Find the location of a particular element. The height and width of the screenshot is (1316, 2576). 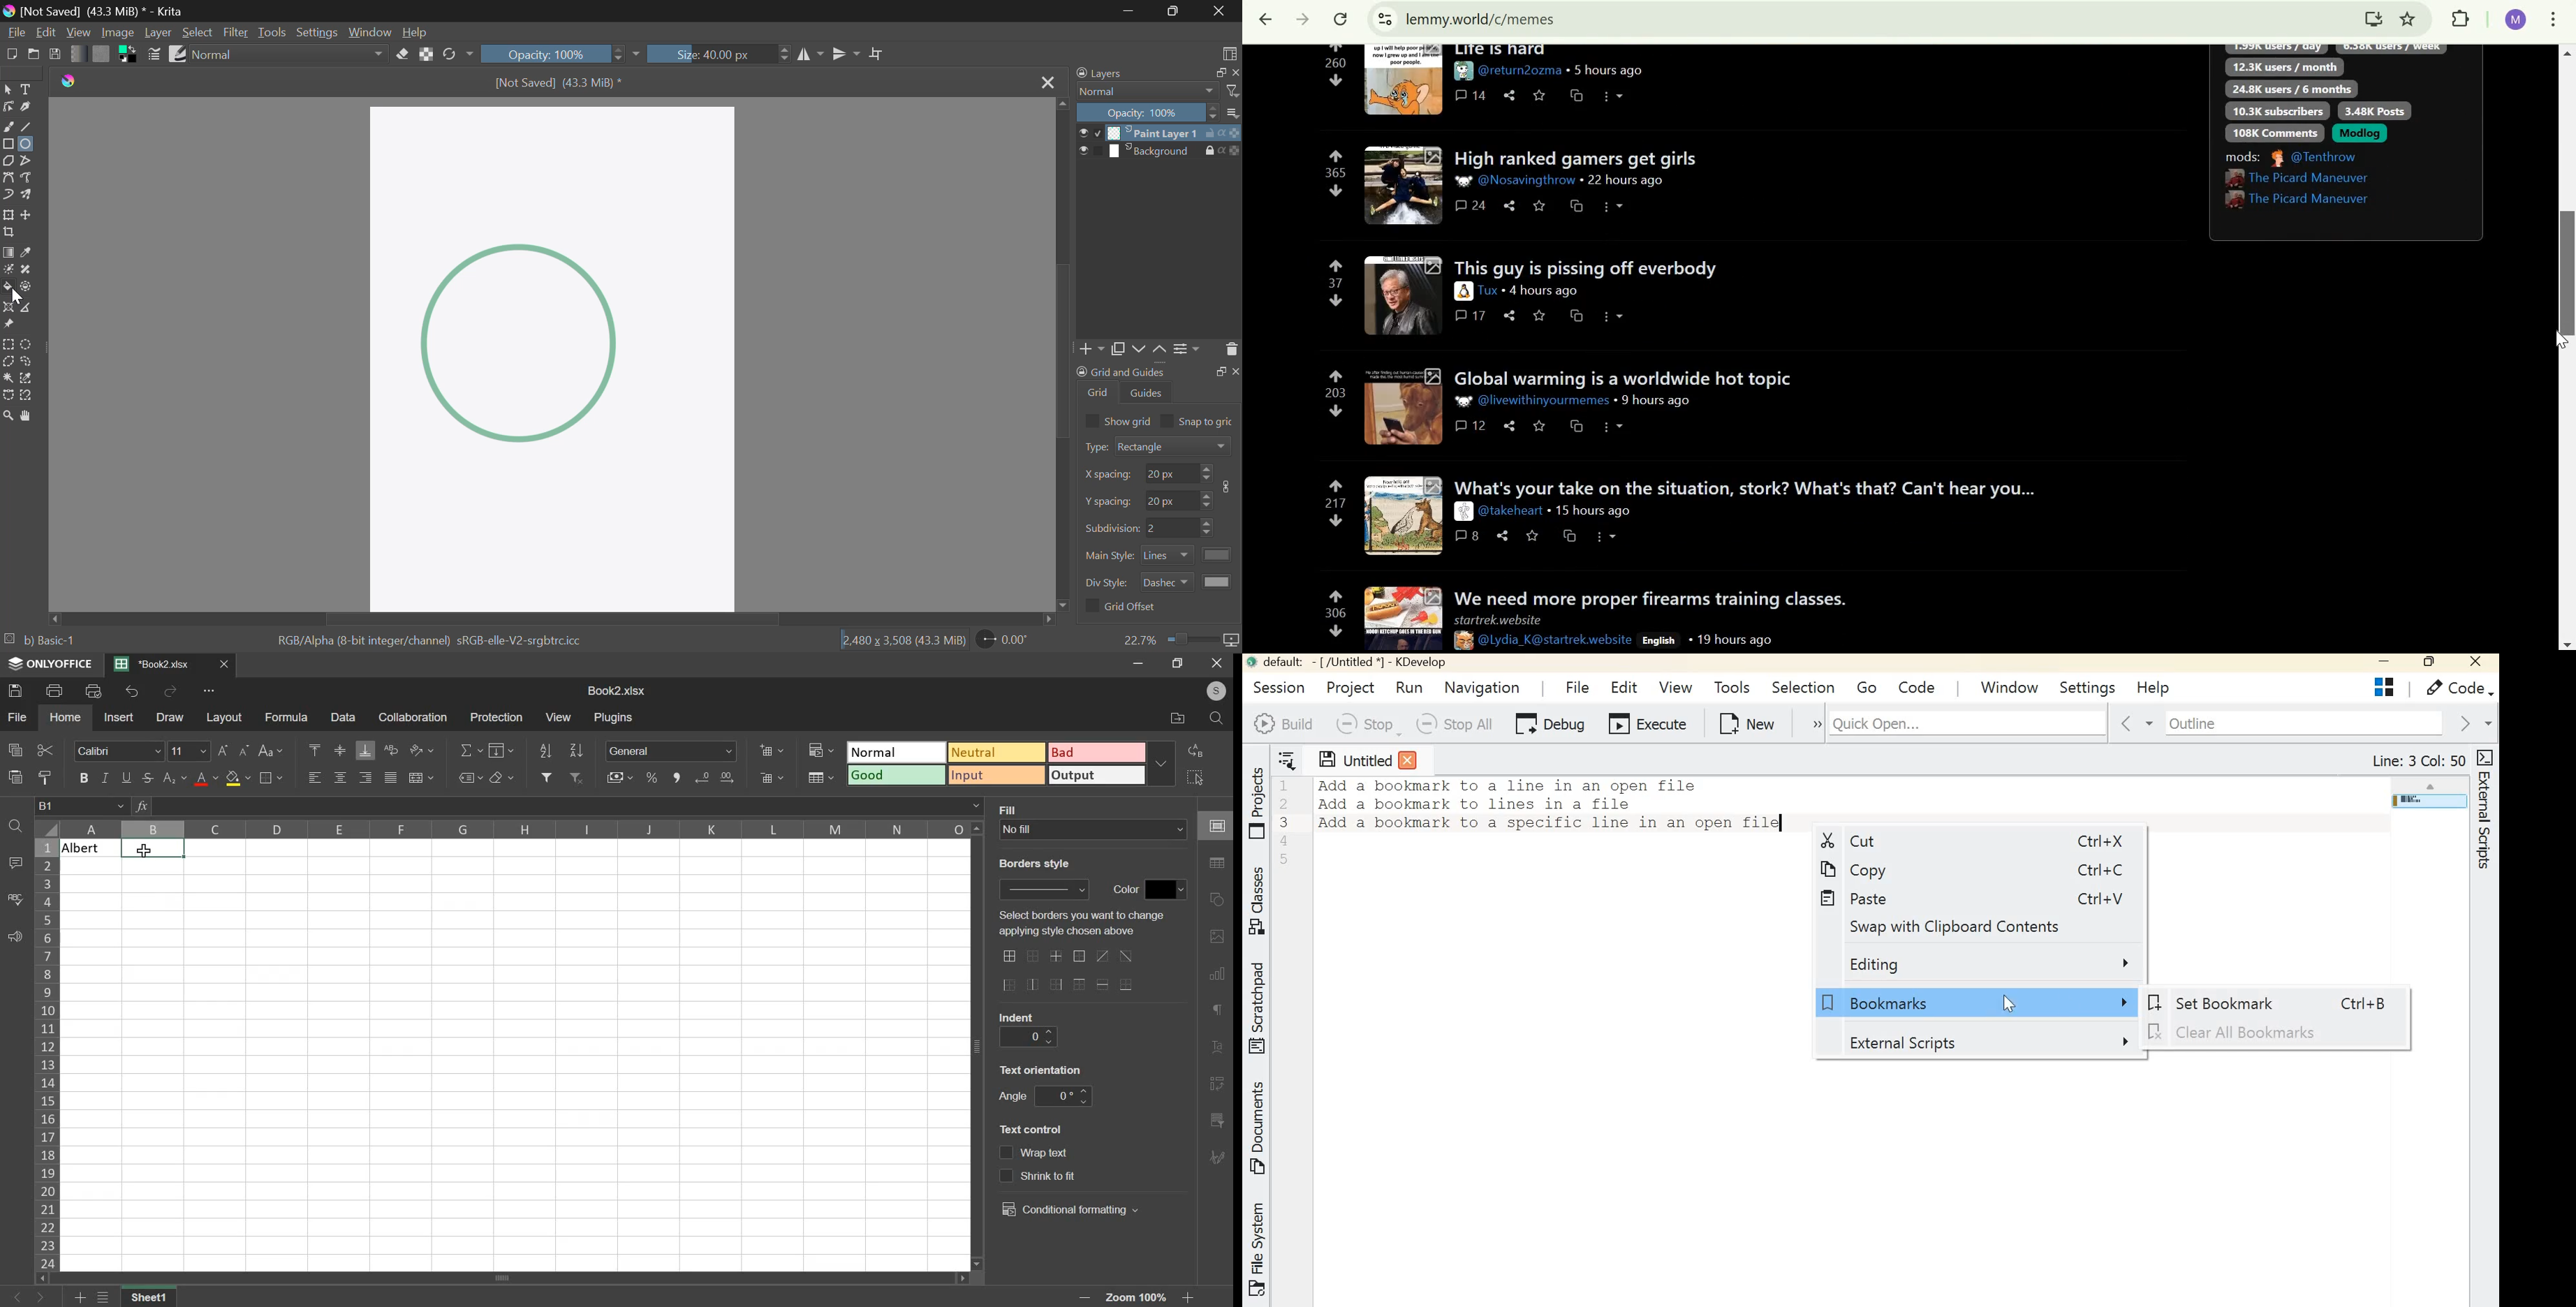

cursor is located at coordinates (2561, 341).